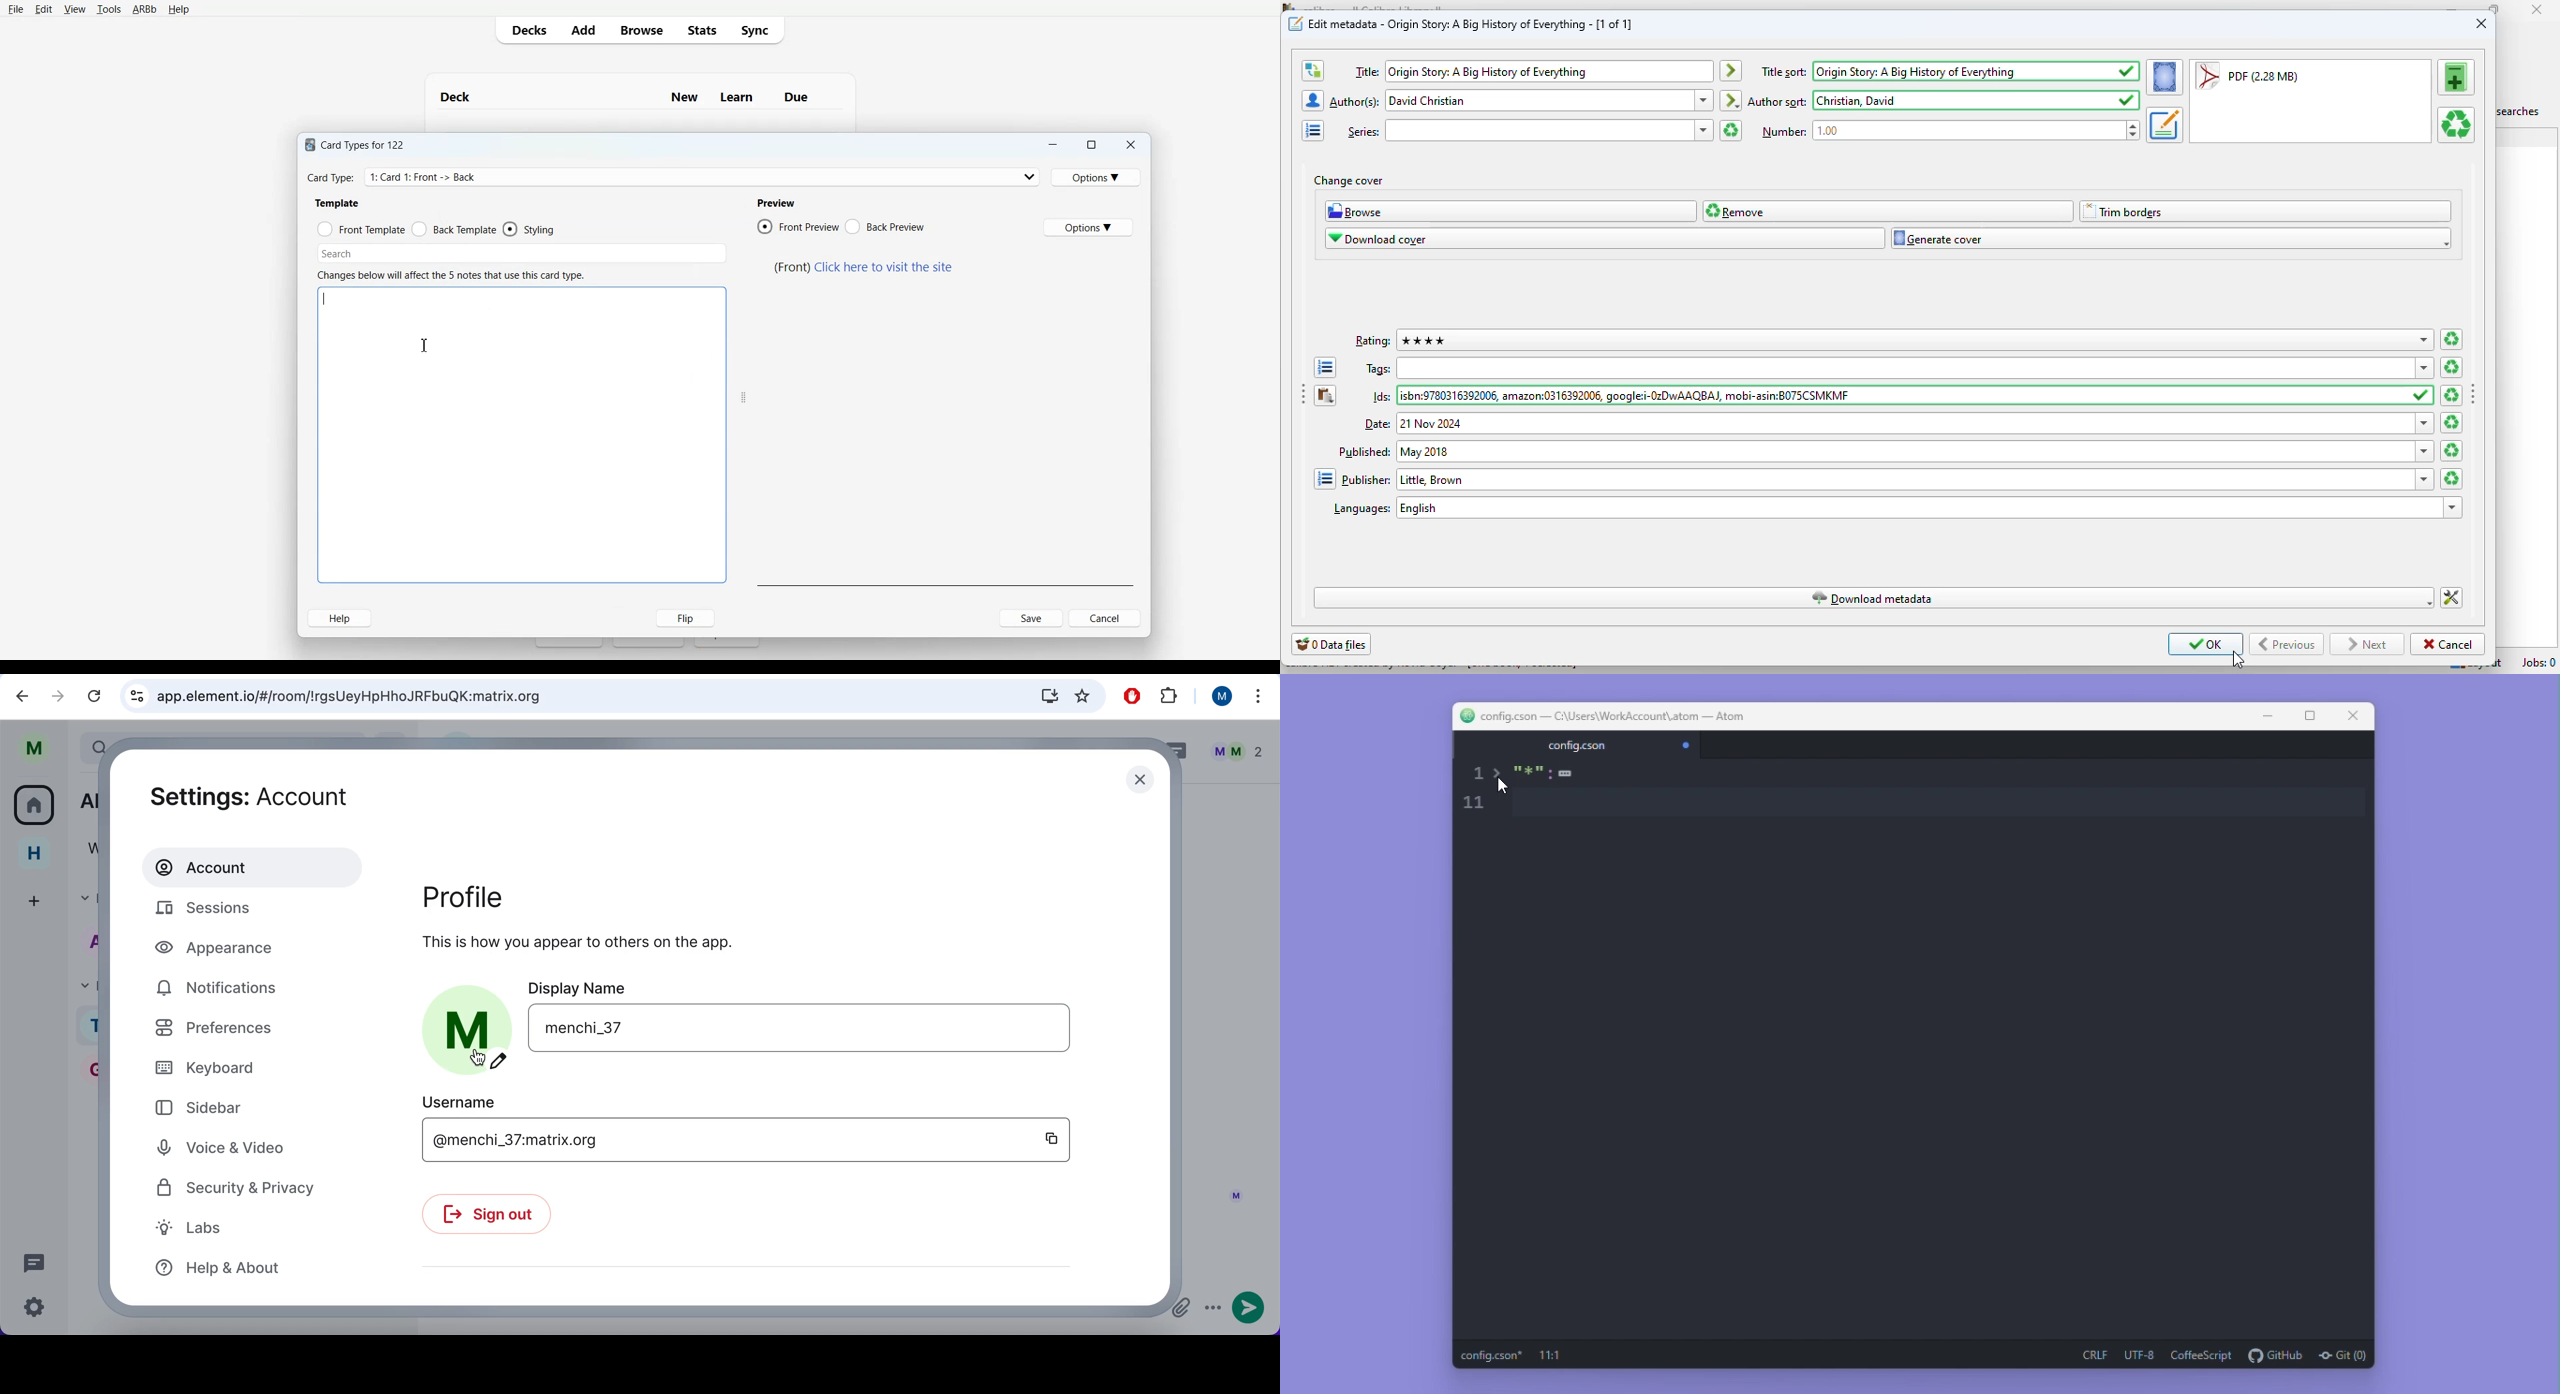  I want to click on text 3, so click(775, 203).